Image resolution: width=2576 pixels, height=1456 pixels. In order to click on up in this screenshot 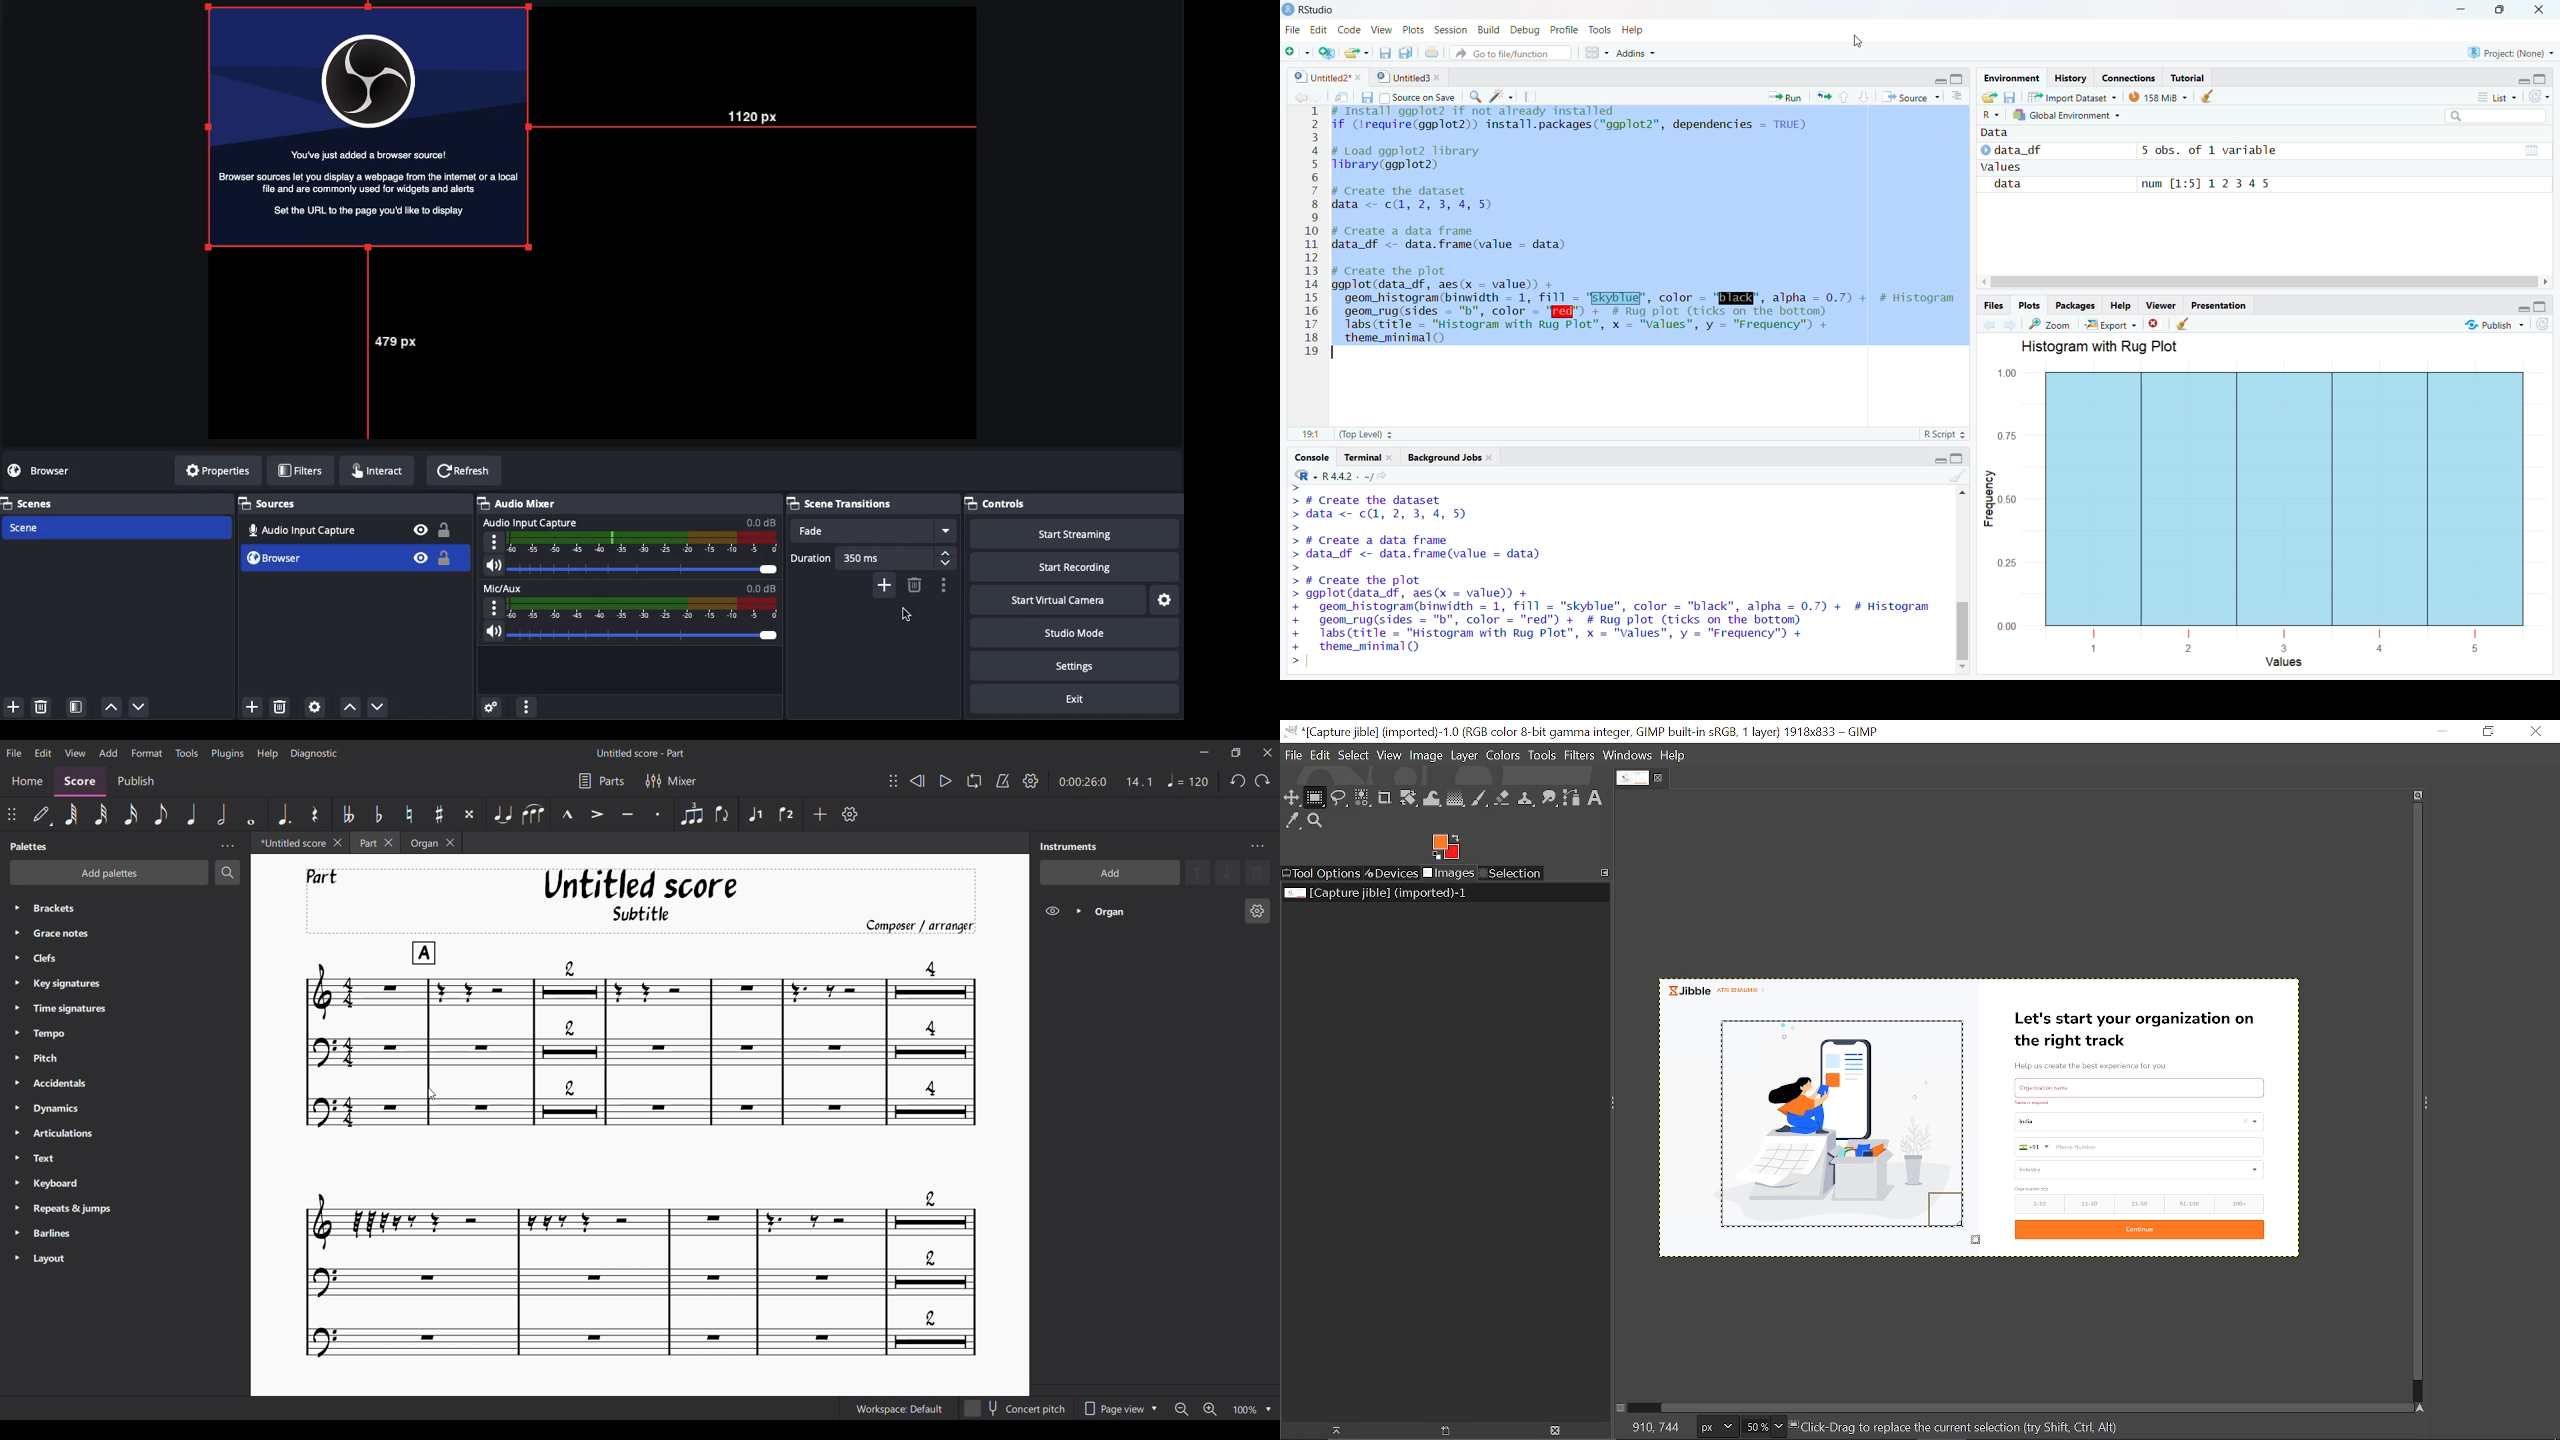, I will do `click(111, 706)`.